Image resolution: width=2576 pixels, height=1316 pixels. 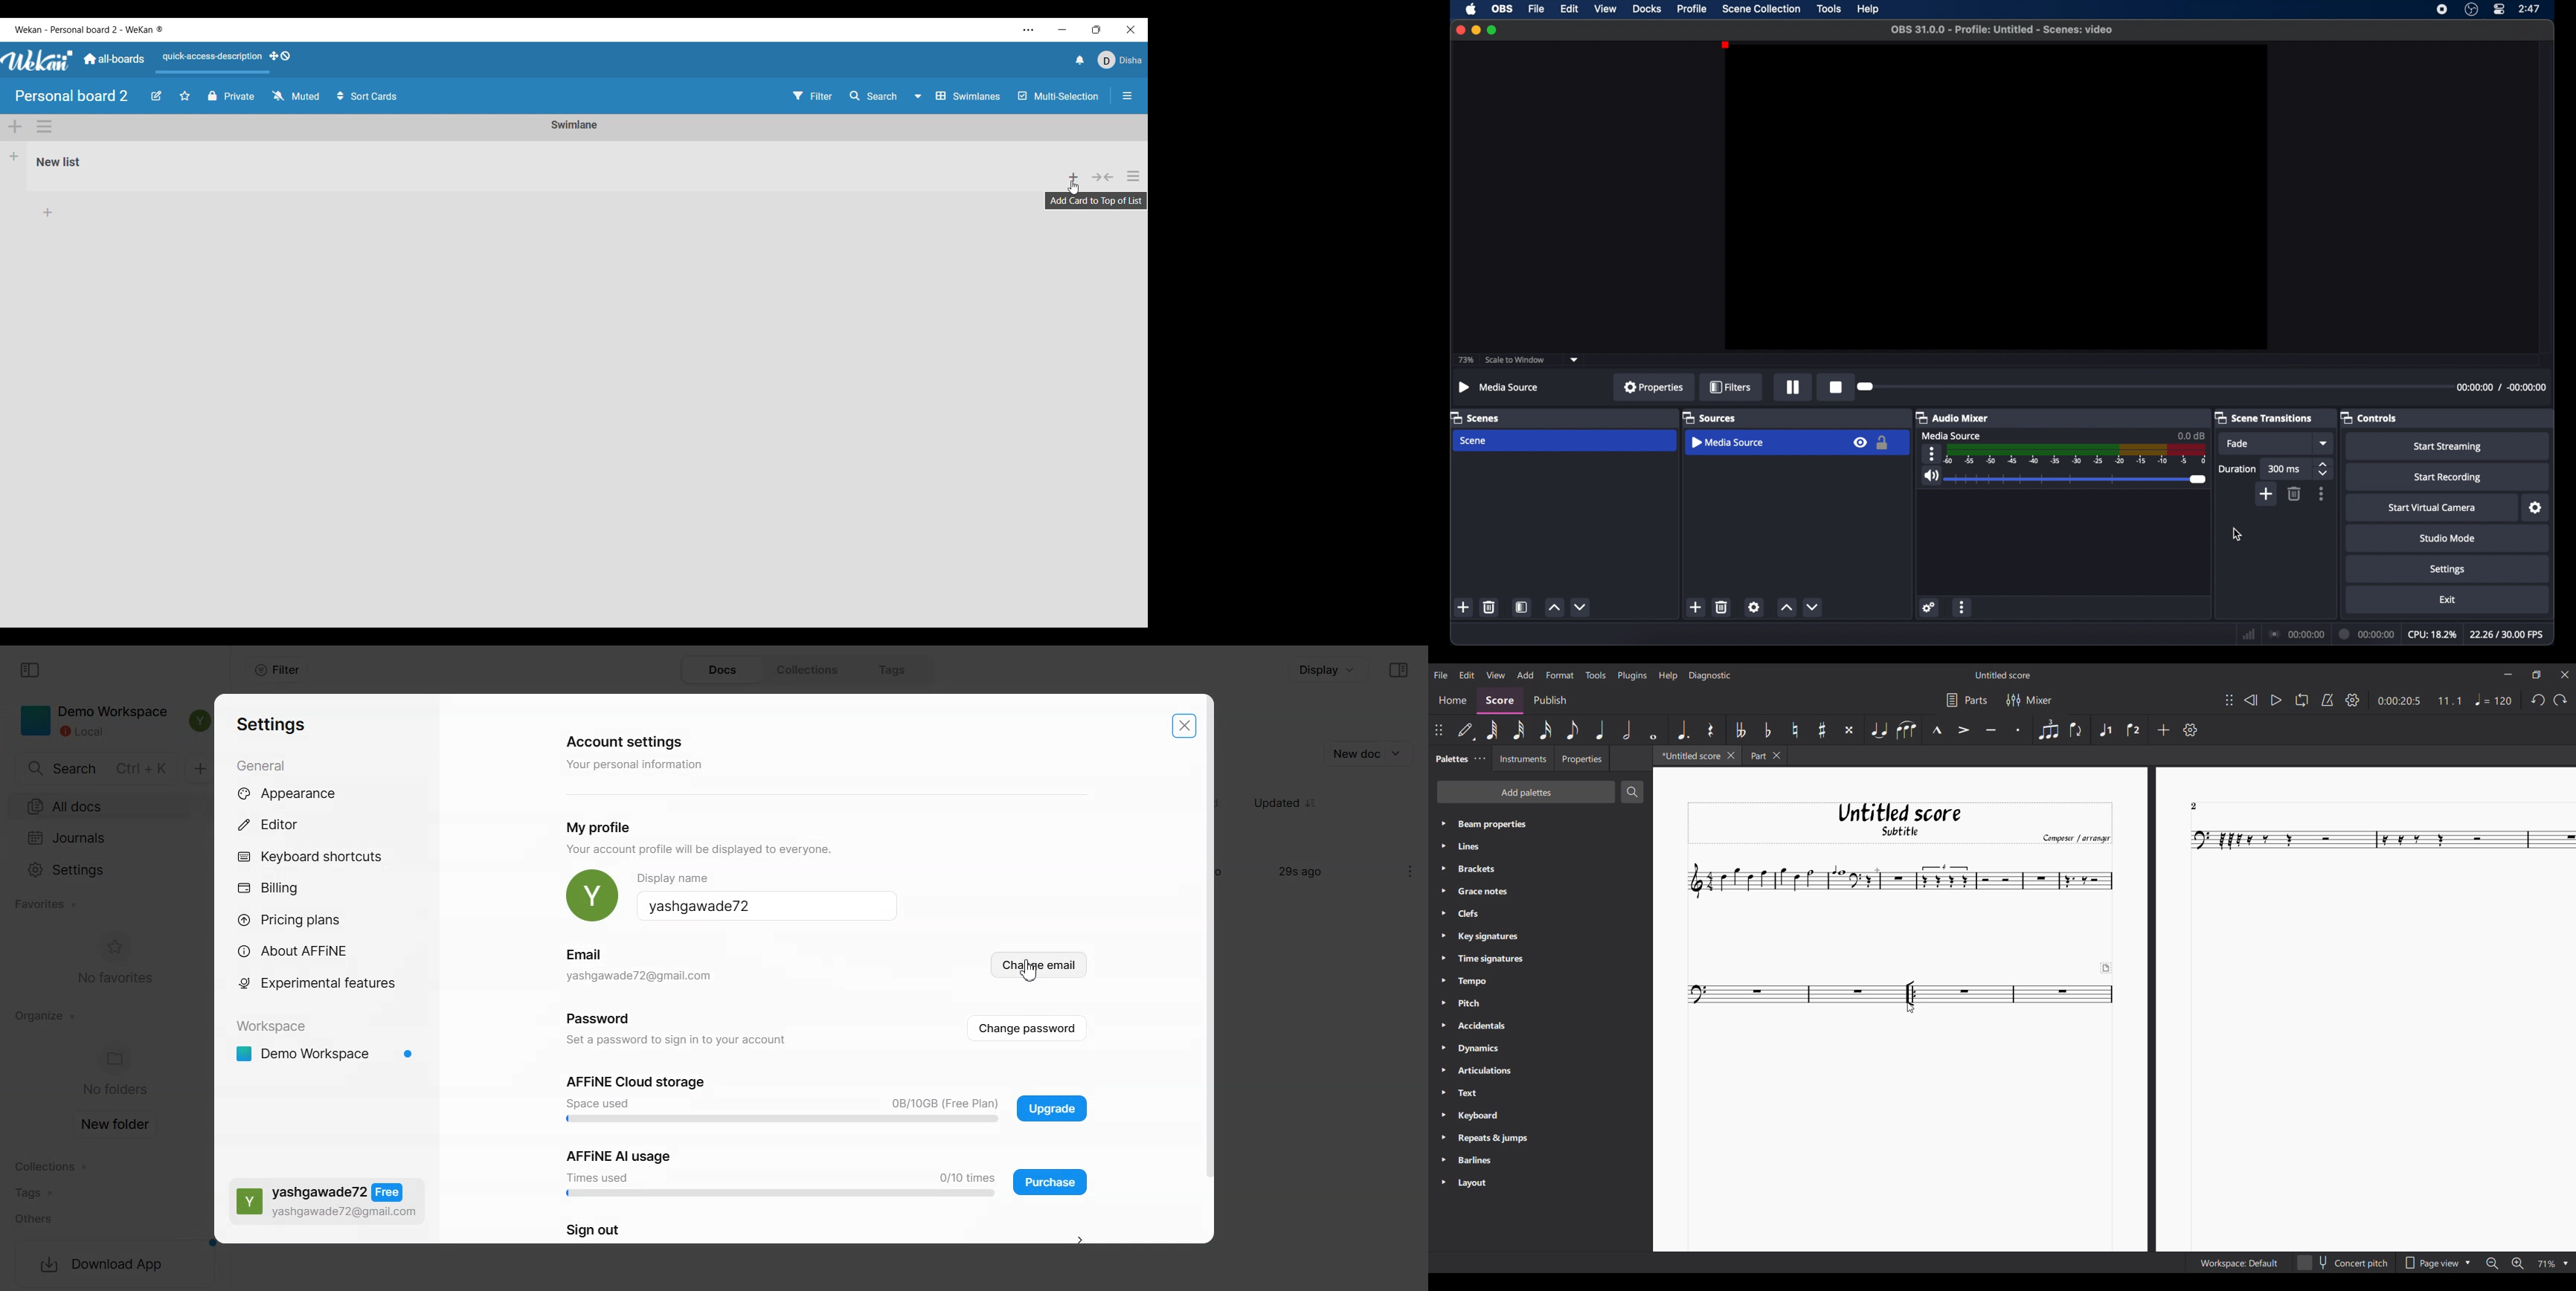 I want to click on Diagnostic menu, so click(x=1710, y=676).